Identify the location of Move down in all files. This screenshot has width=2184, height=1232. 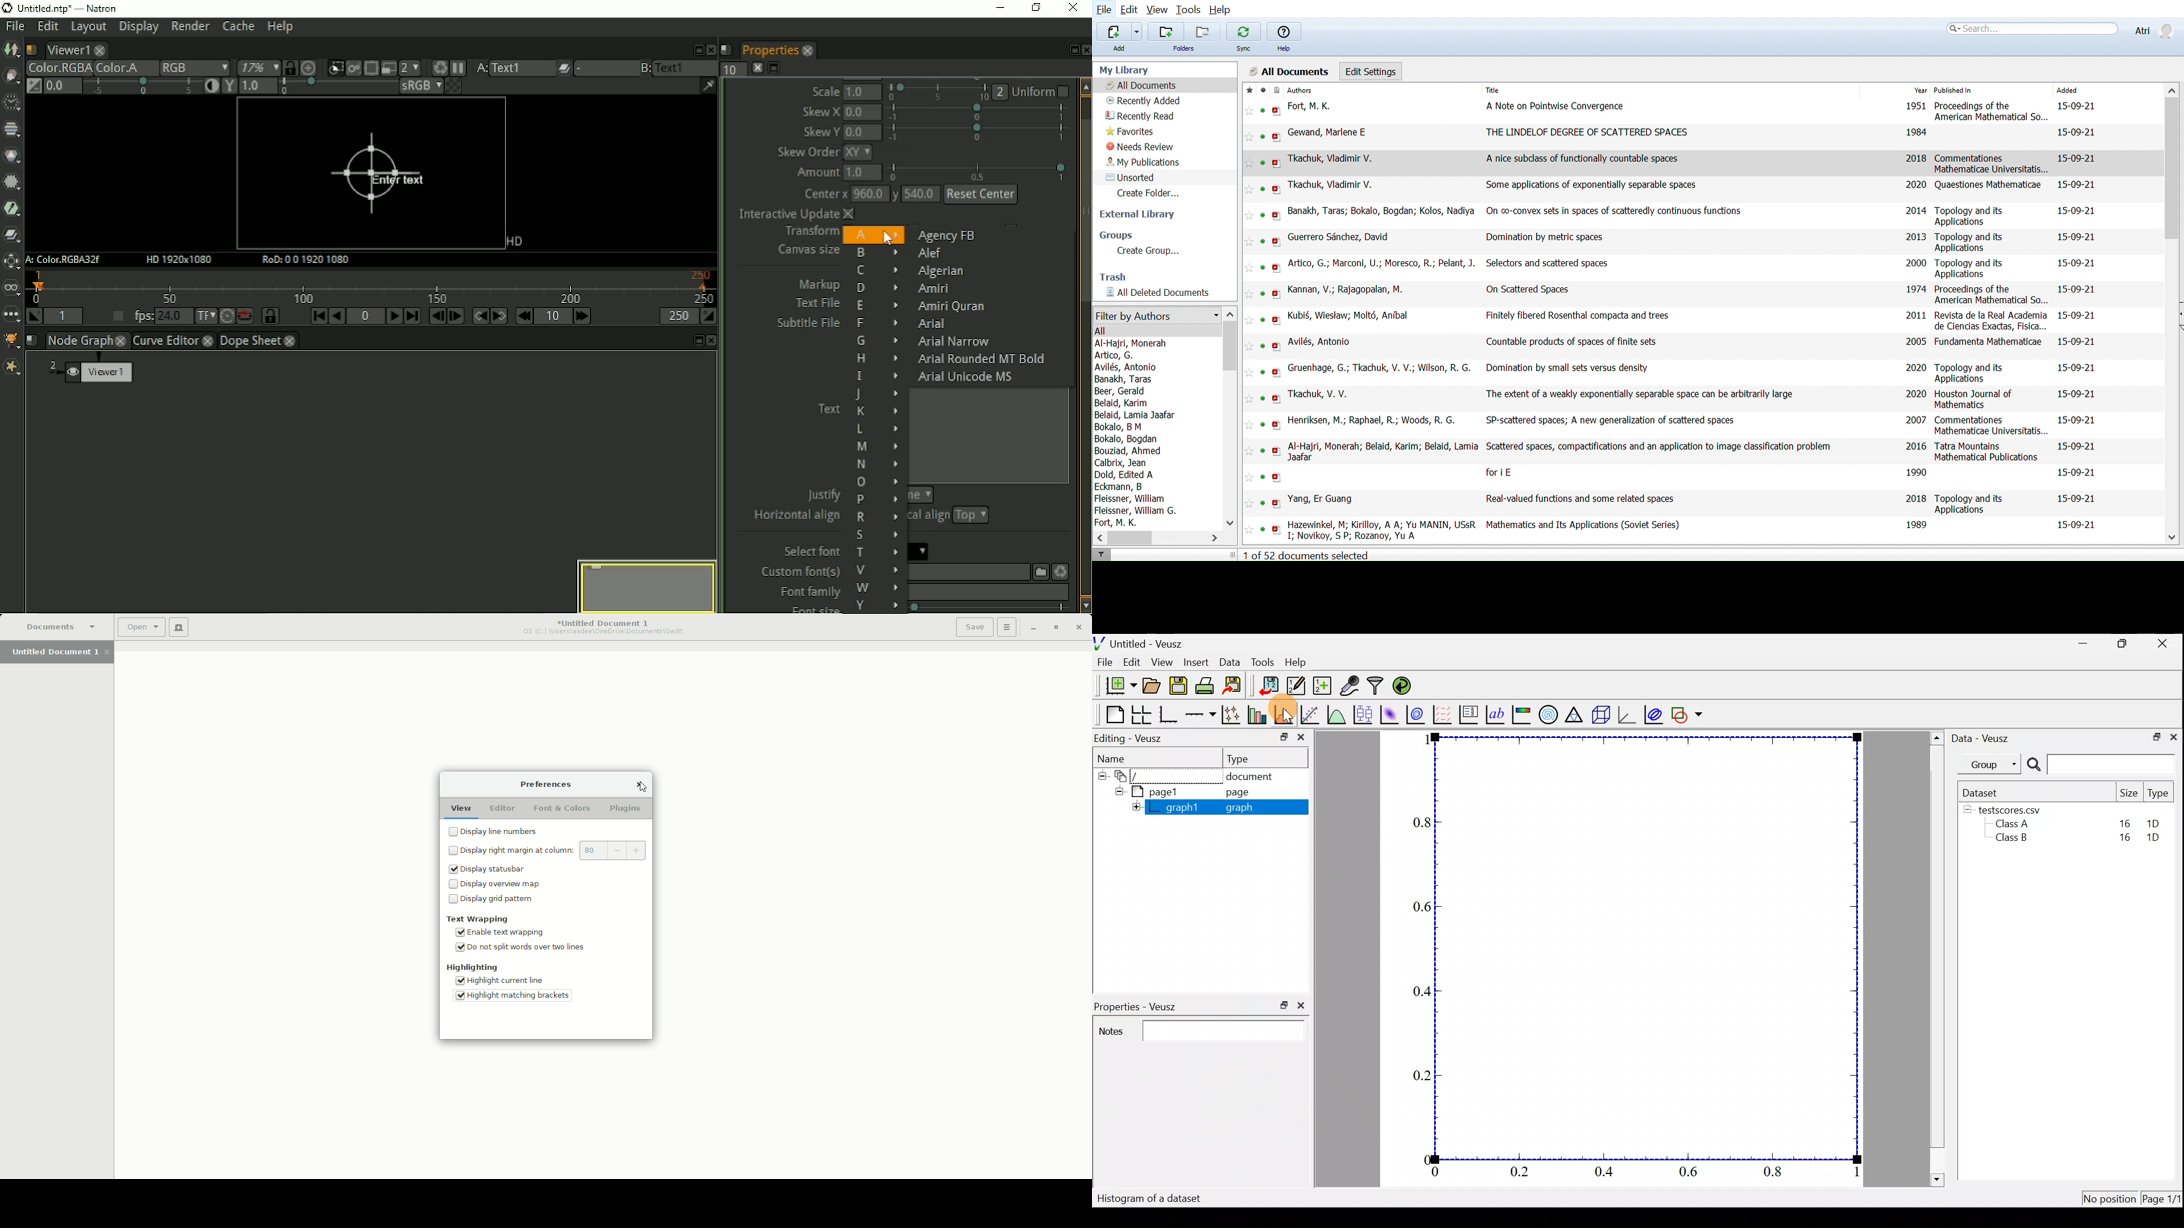
(2173, 539).